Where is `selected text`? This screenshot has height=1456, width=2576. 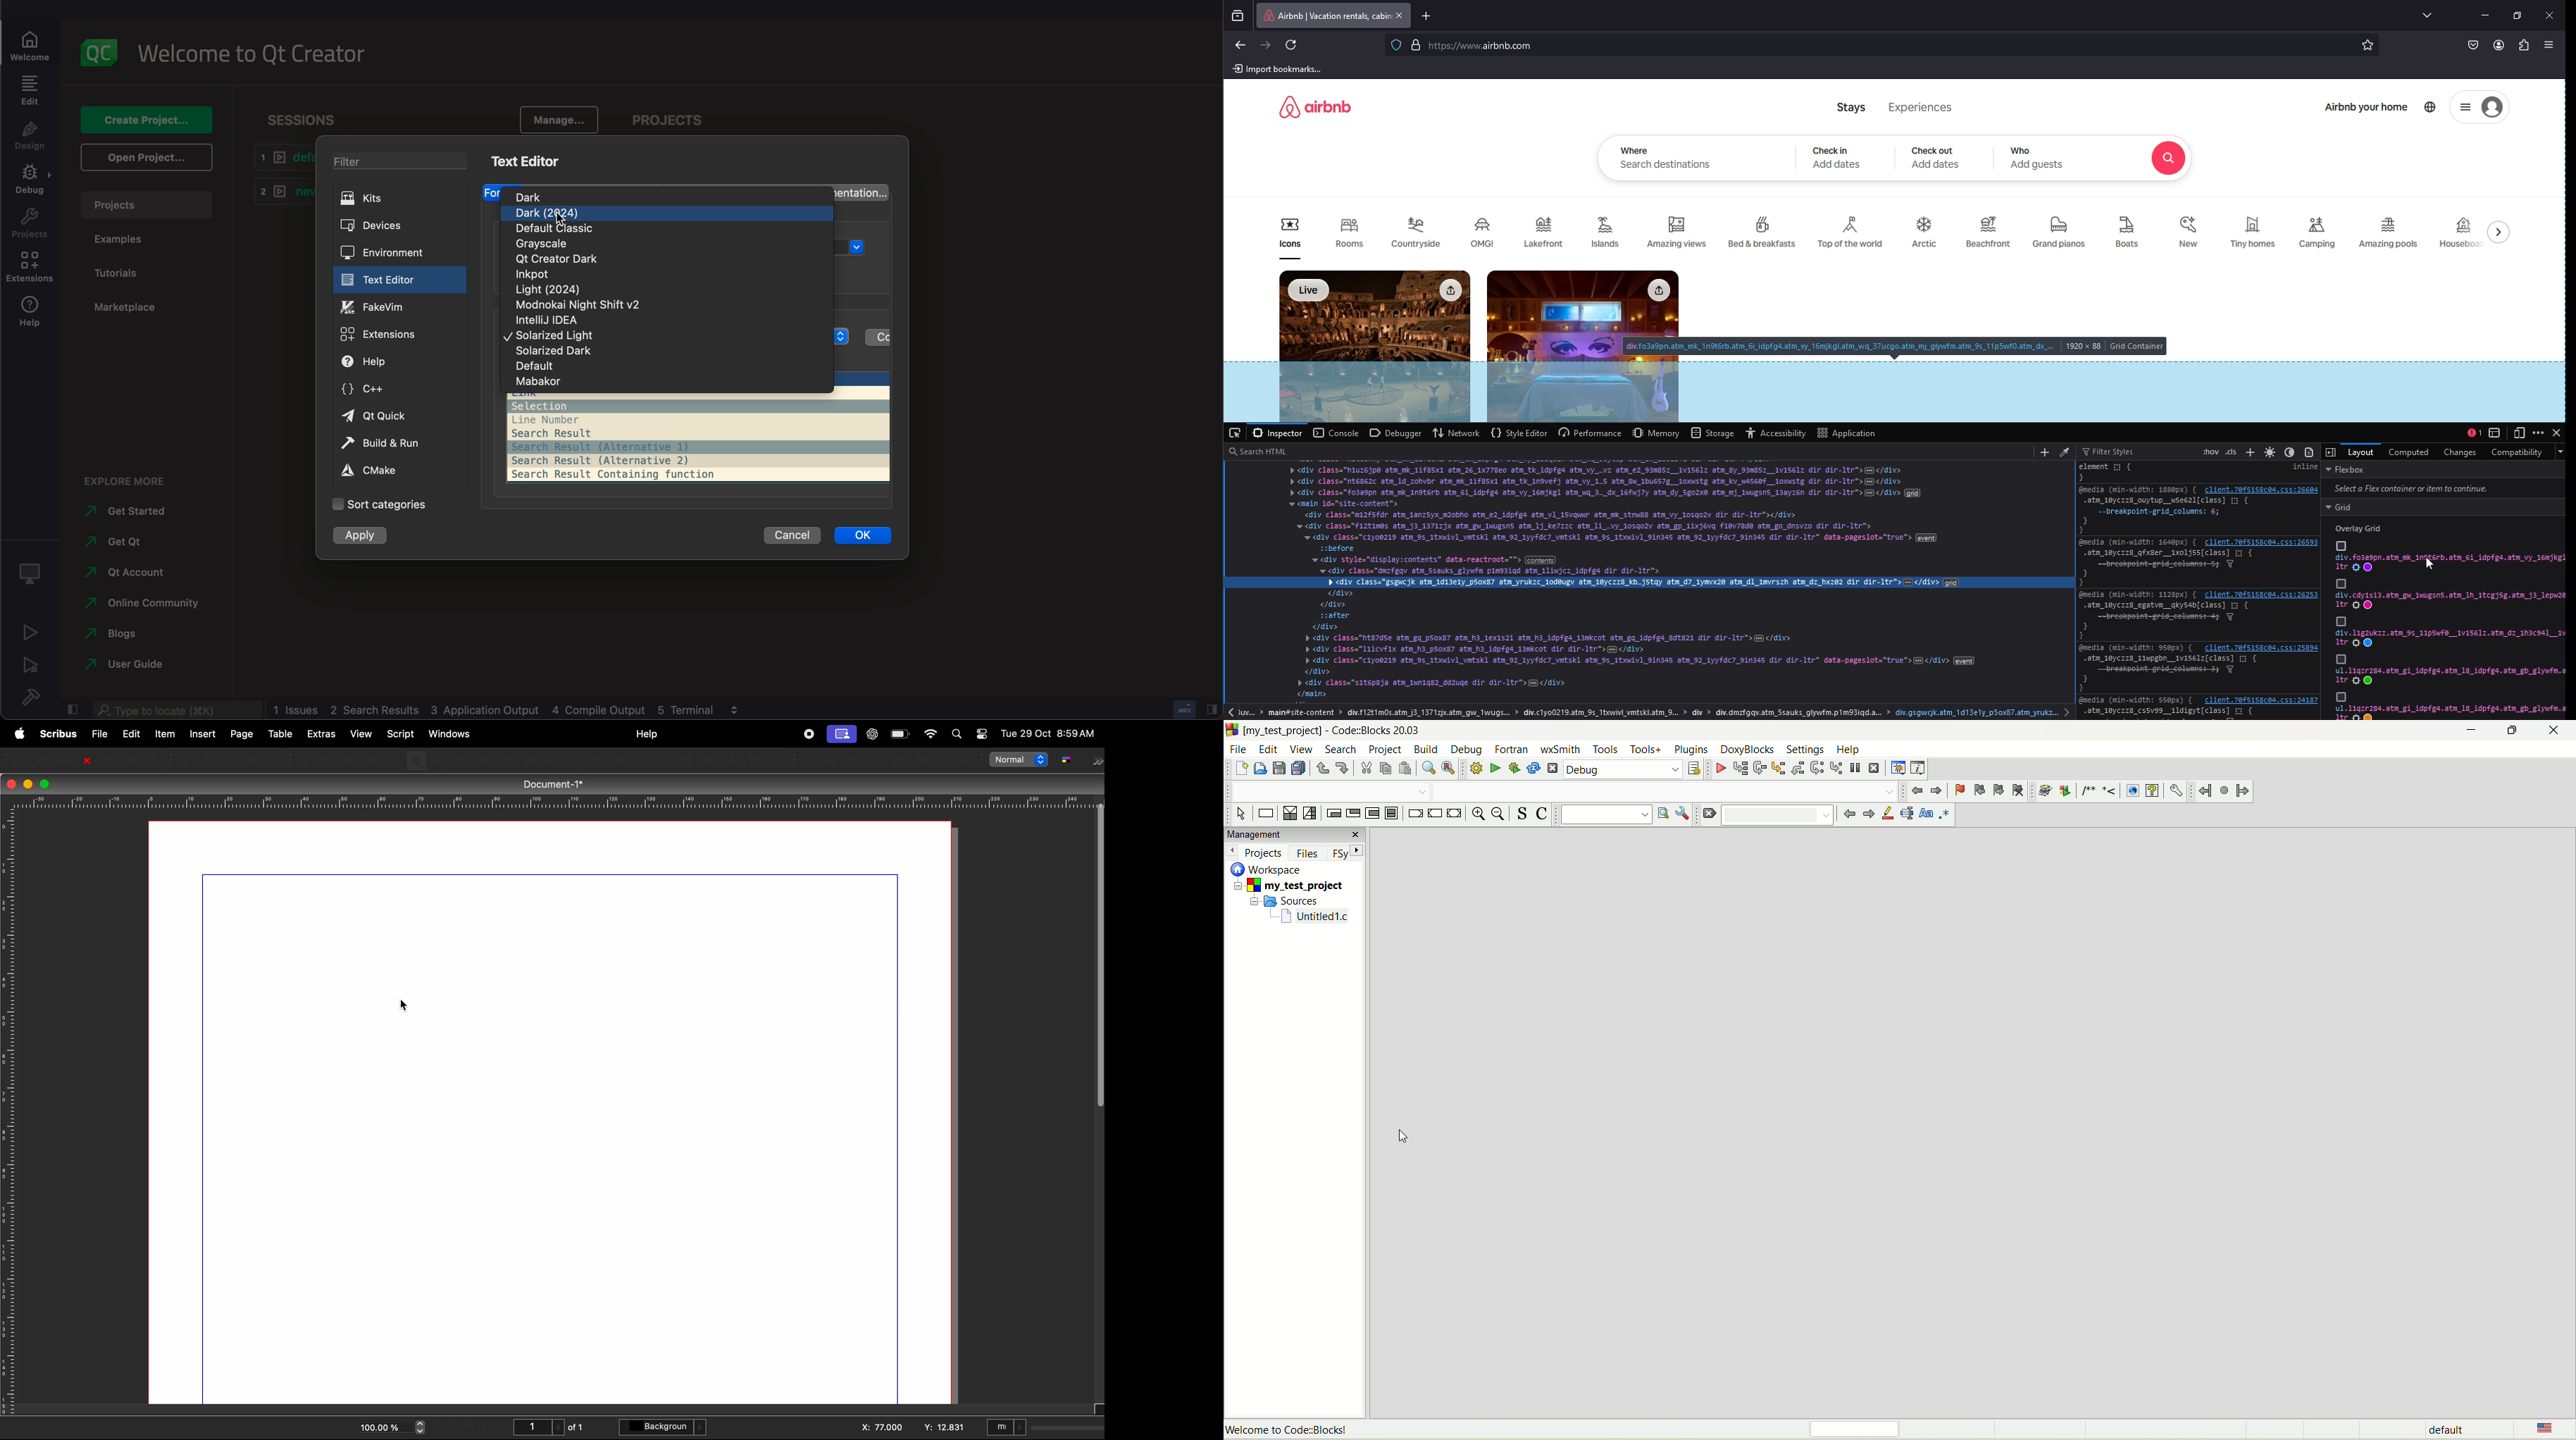
selected text is located at coordinates (1909, 814).